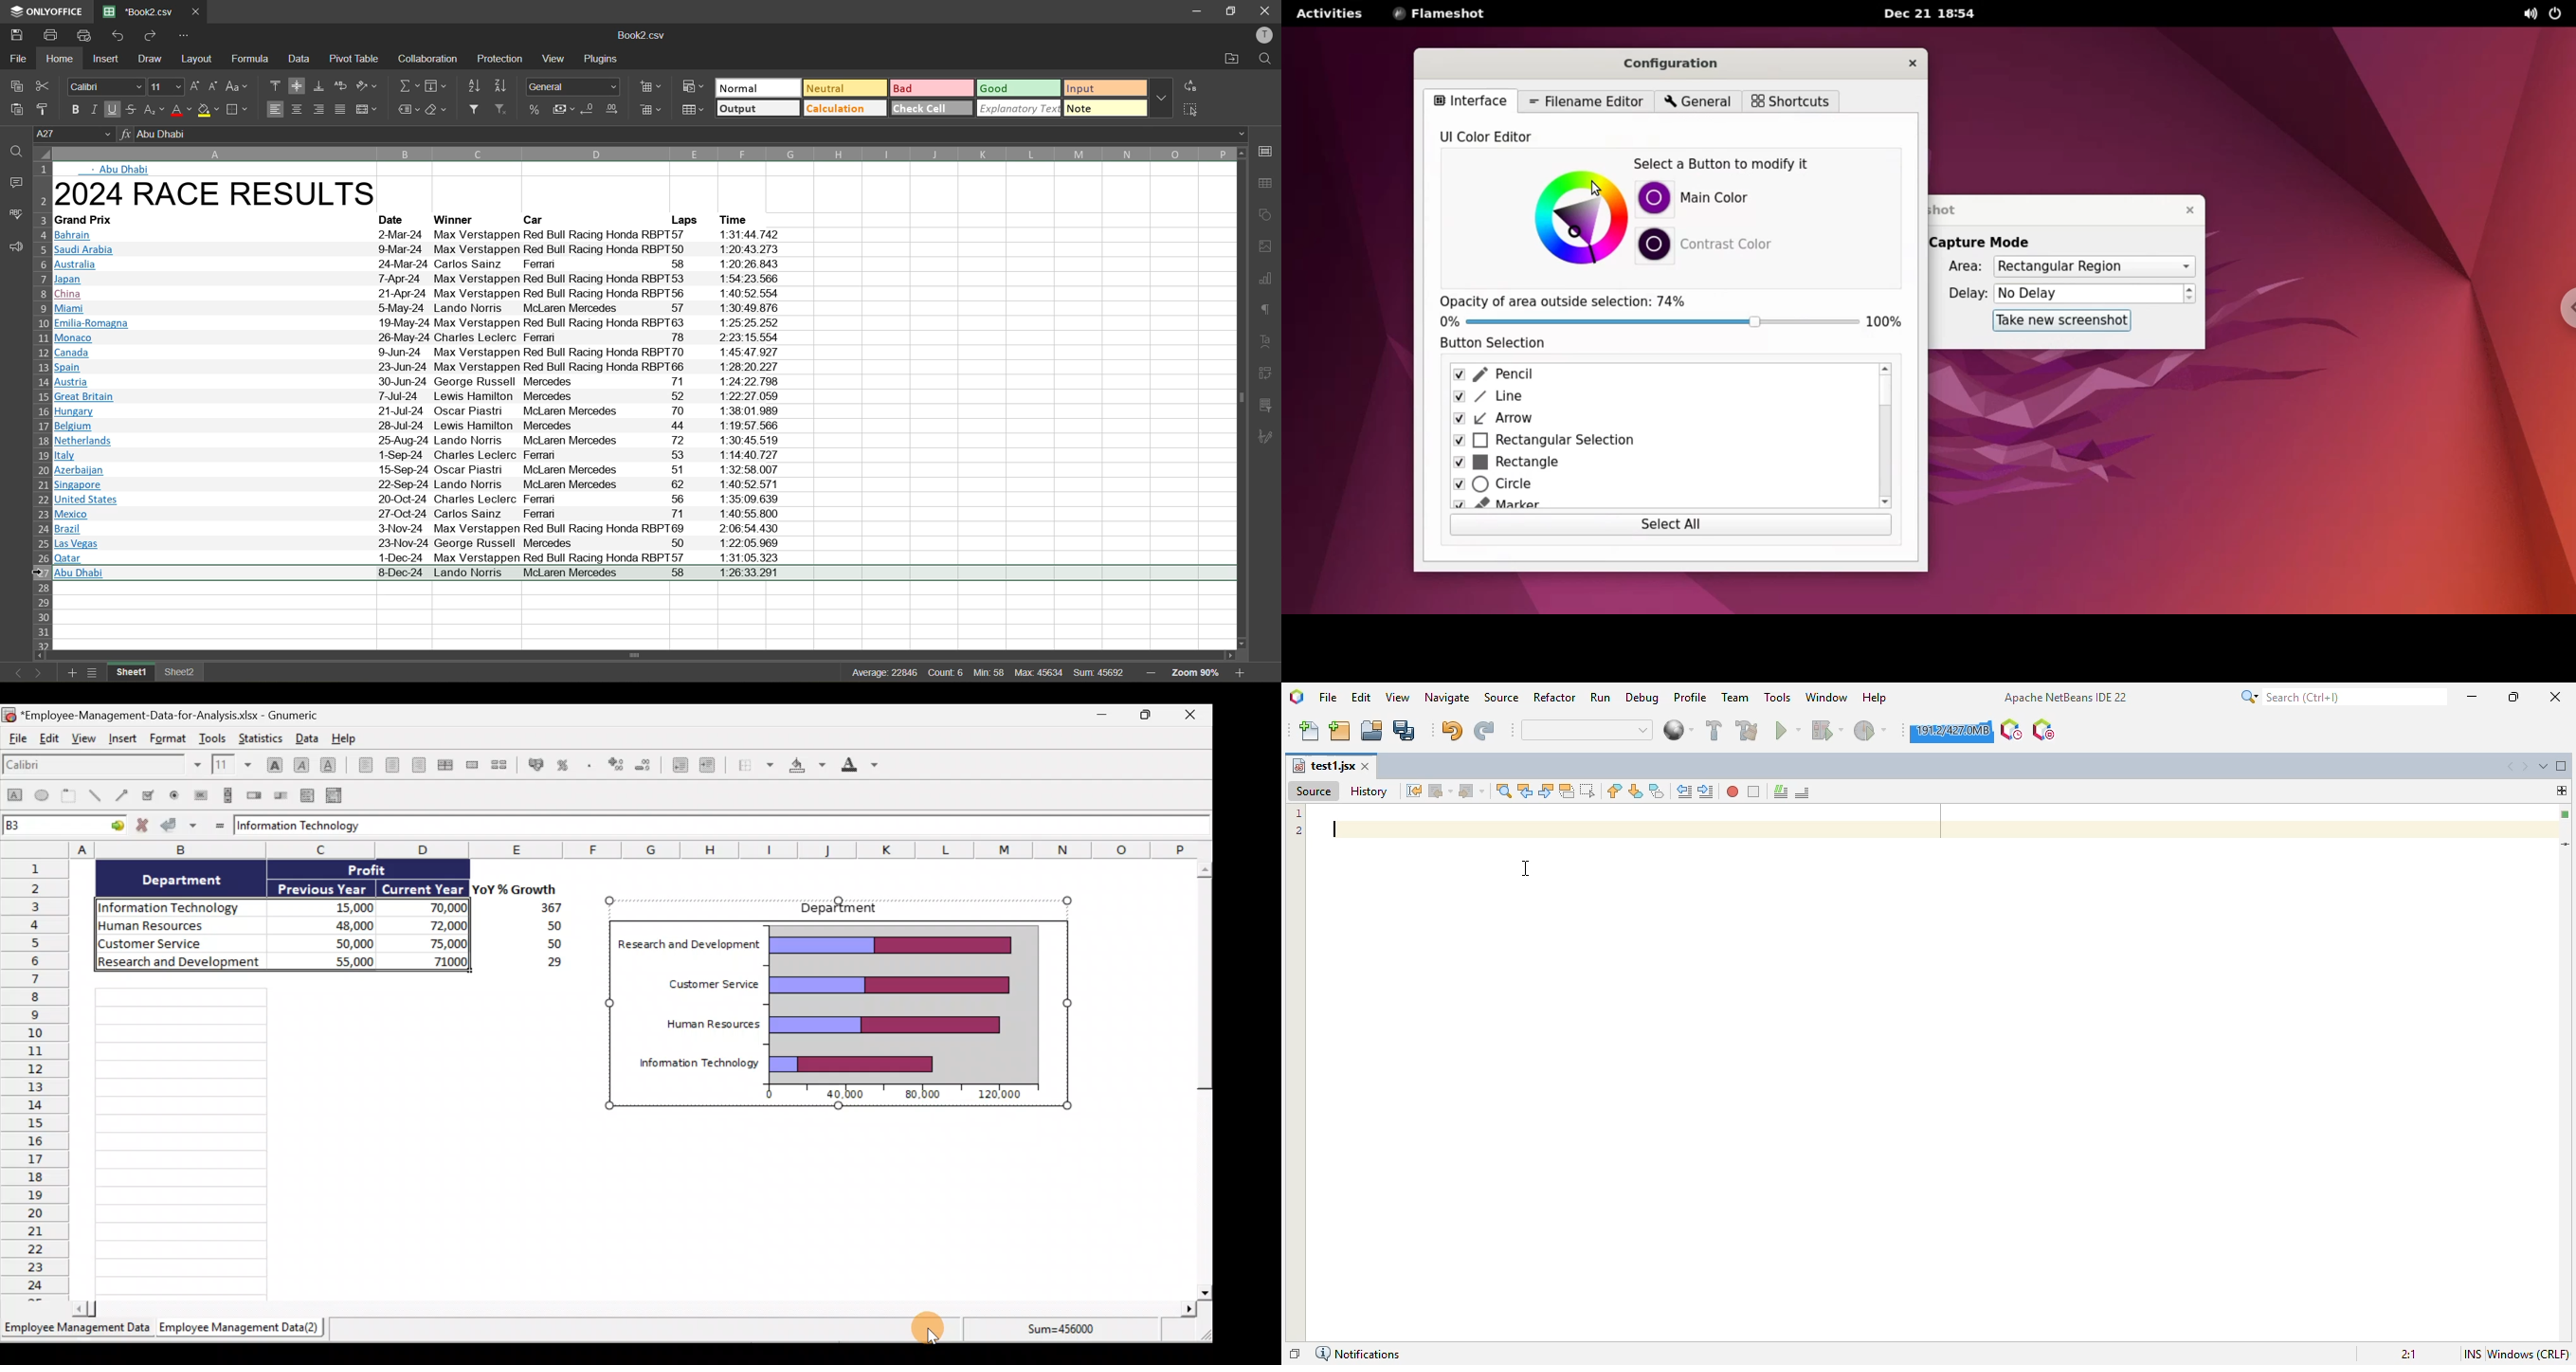 Image resolution: width=2576 pixels, height=1372 pixels. What do you see at coordinates (1269, 436) in the screenshot?
I see `signature` at bounding box center [1269, 436].